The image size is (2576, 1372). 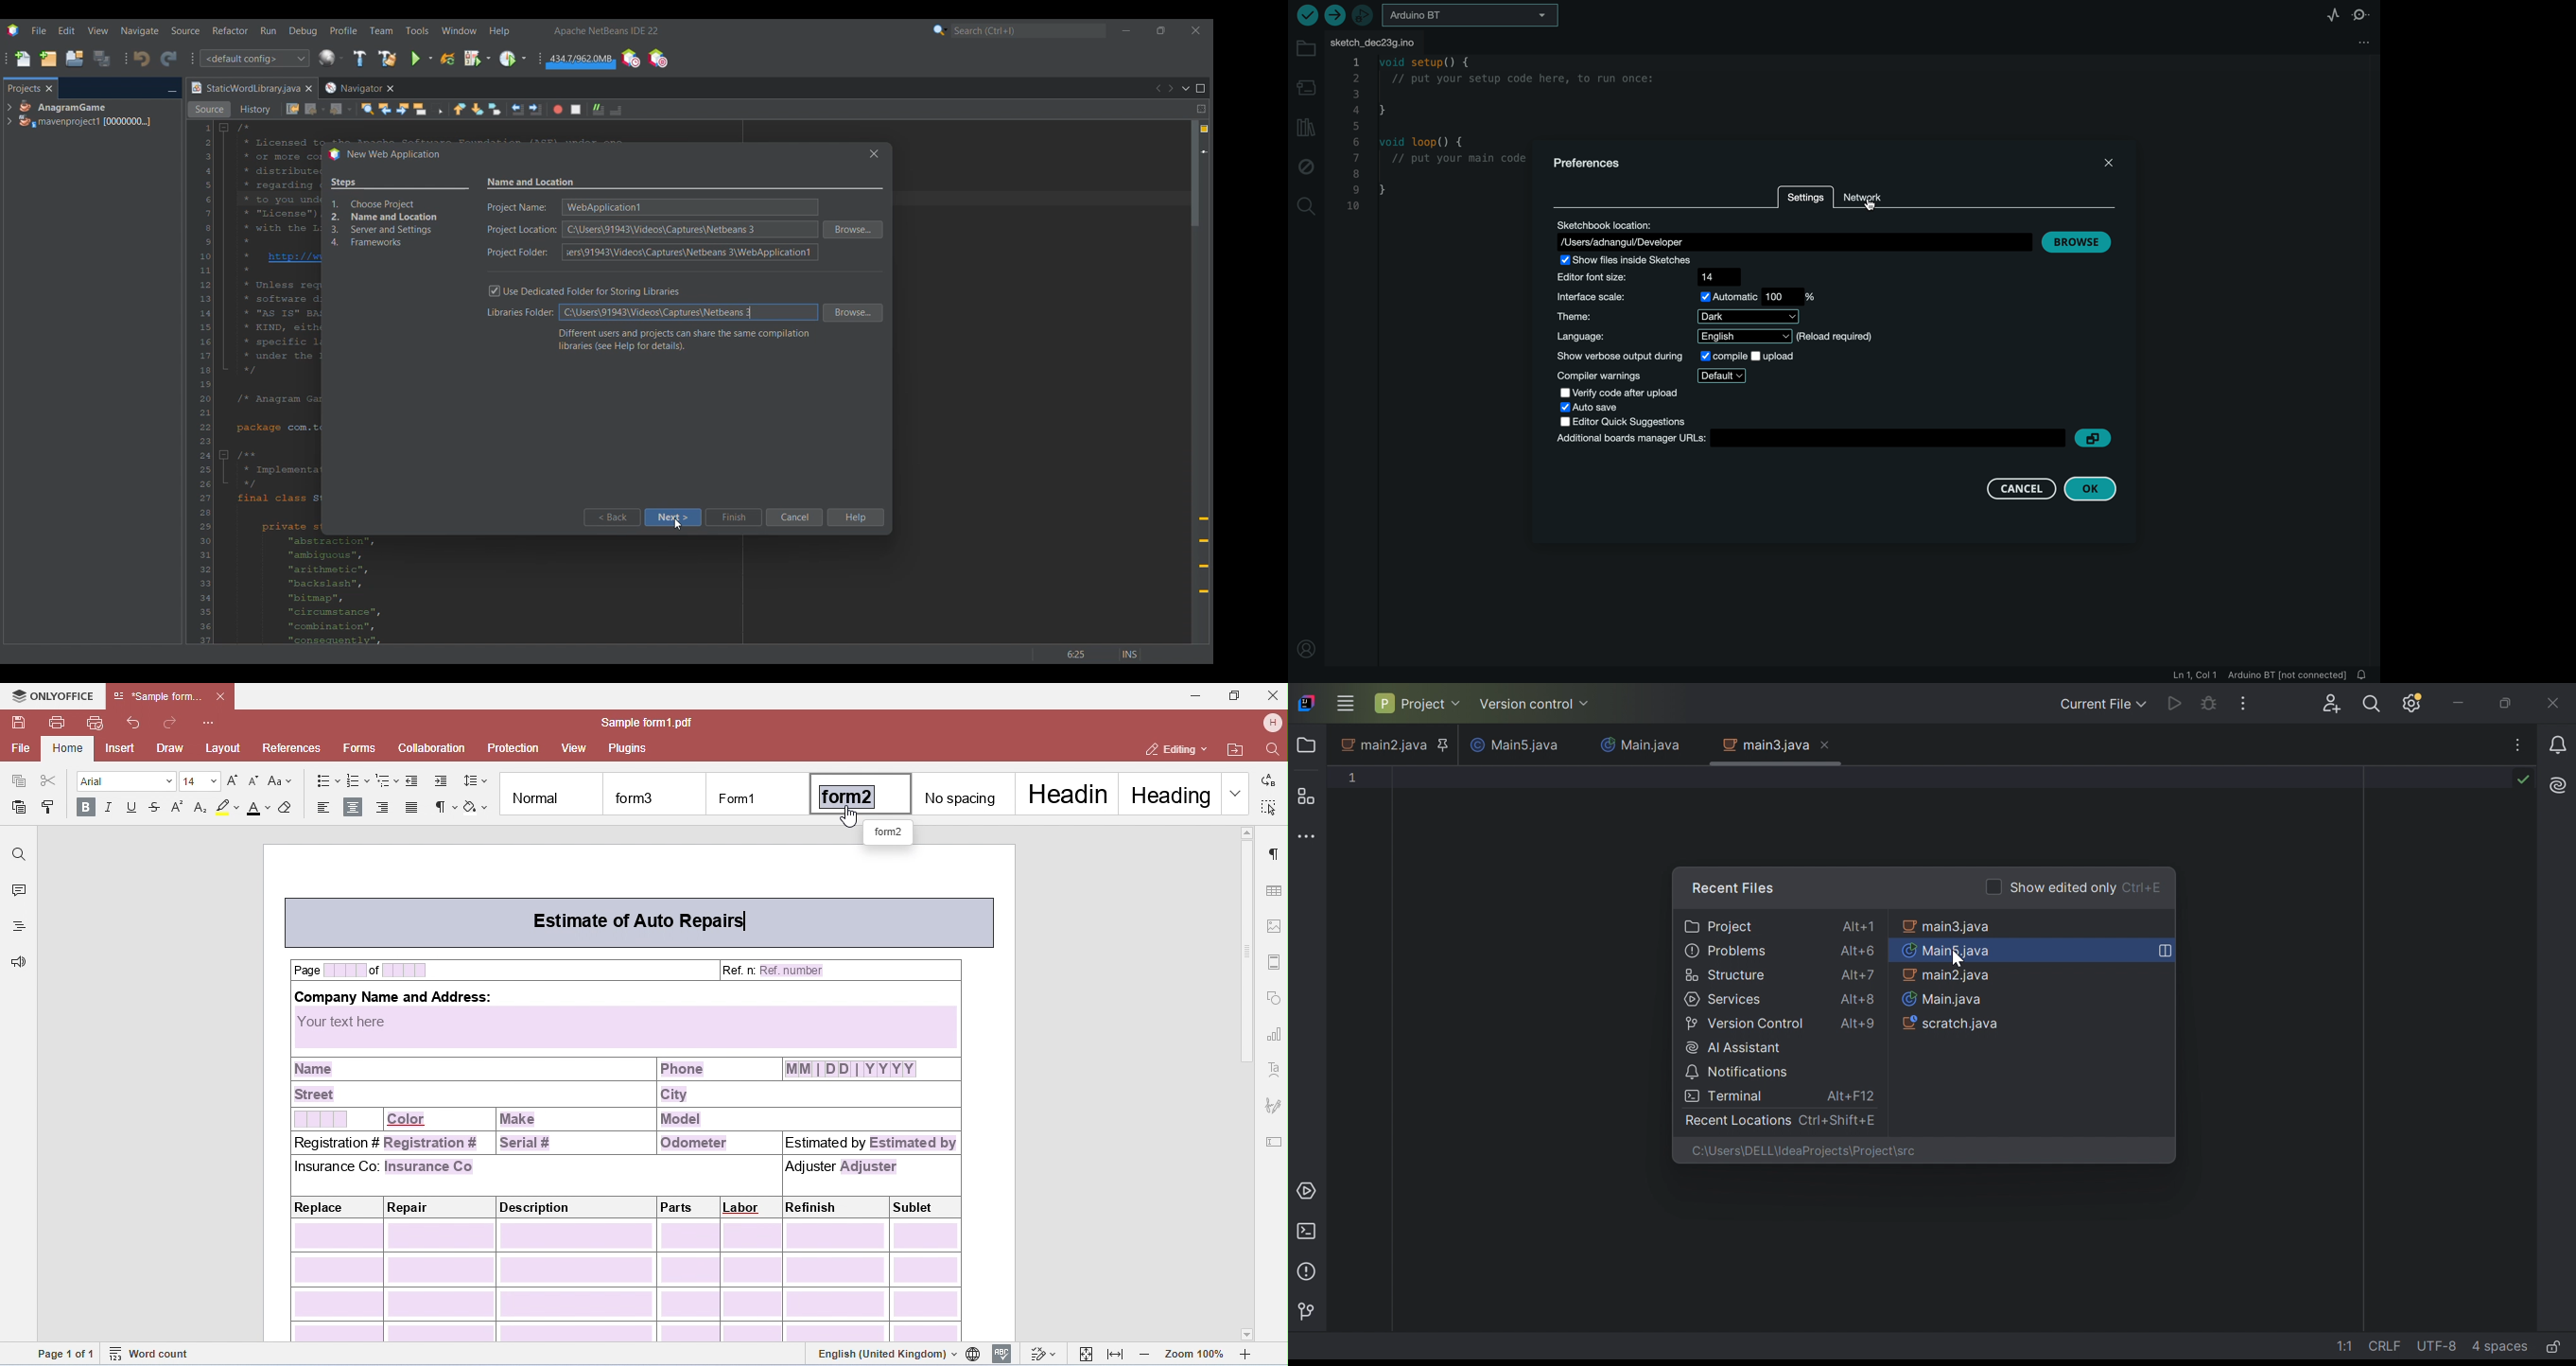 What do you see at coordinates (522, 230) in the screenshot?
I see `Indicates text box for each mentioned detail` at bounding box center [522, 230].